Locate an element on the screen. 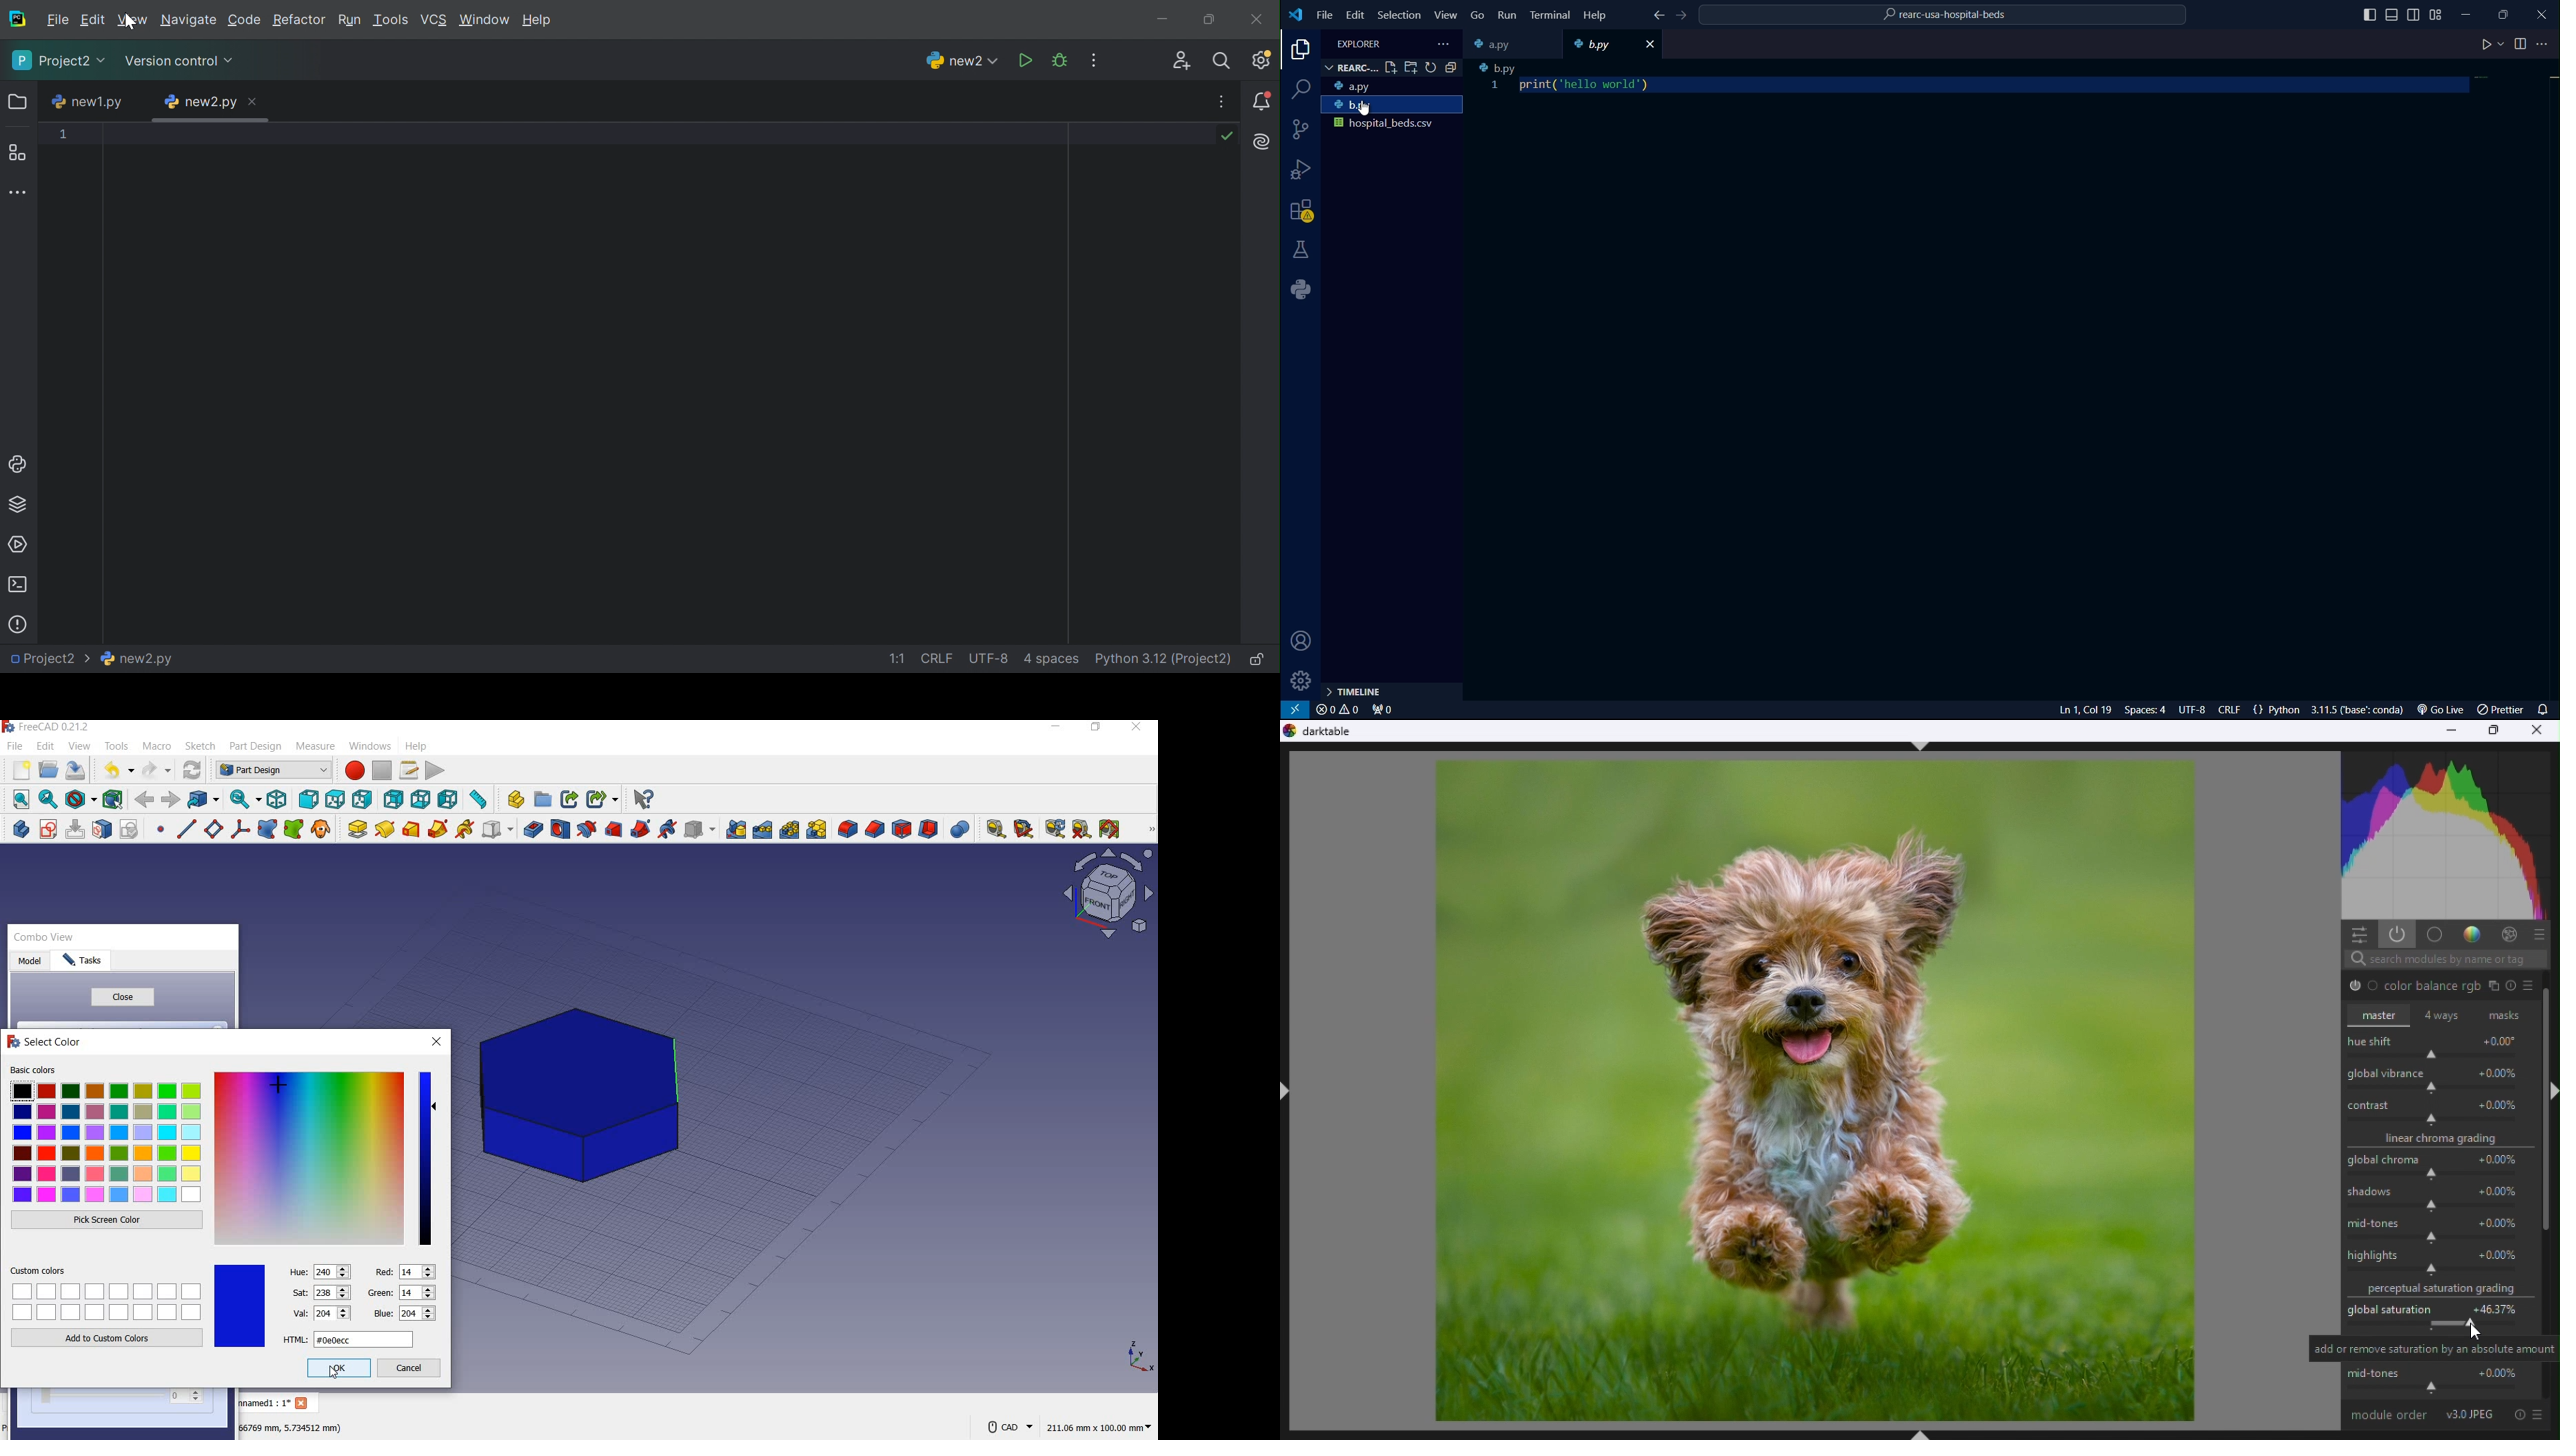  Linear Croma grading is located at coordinates (2440, 1141).